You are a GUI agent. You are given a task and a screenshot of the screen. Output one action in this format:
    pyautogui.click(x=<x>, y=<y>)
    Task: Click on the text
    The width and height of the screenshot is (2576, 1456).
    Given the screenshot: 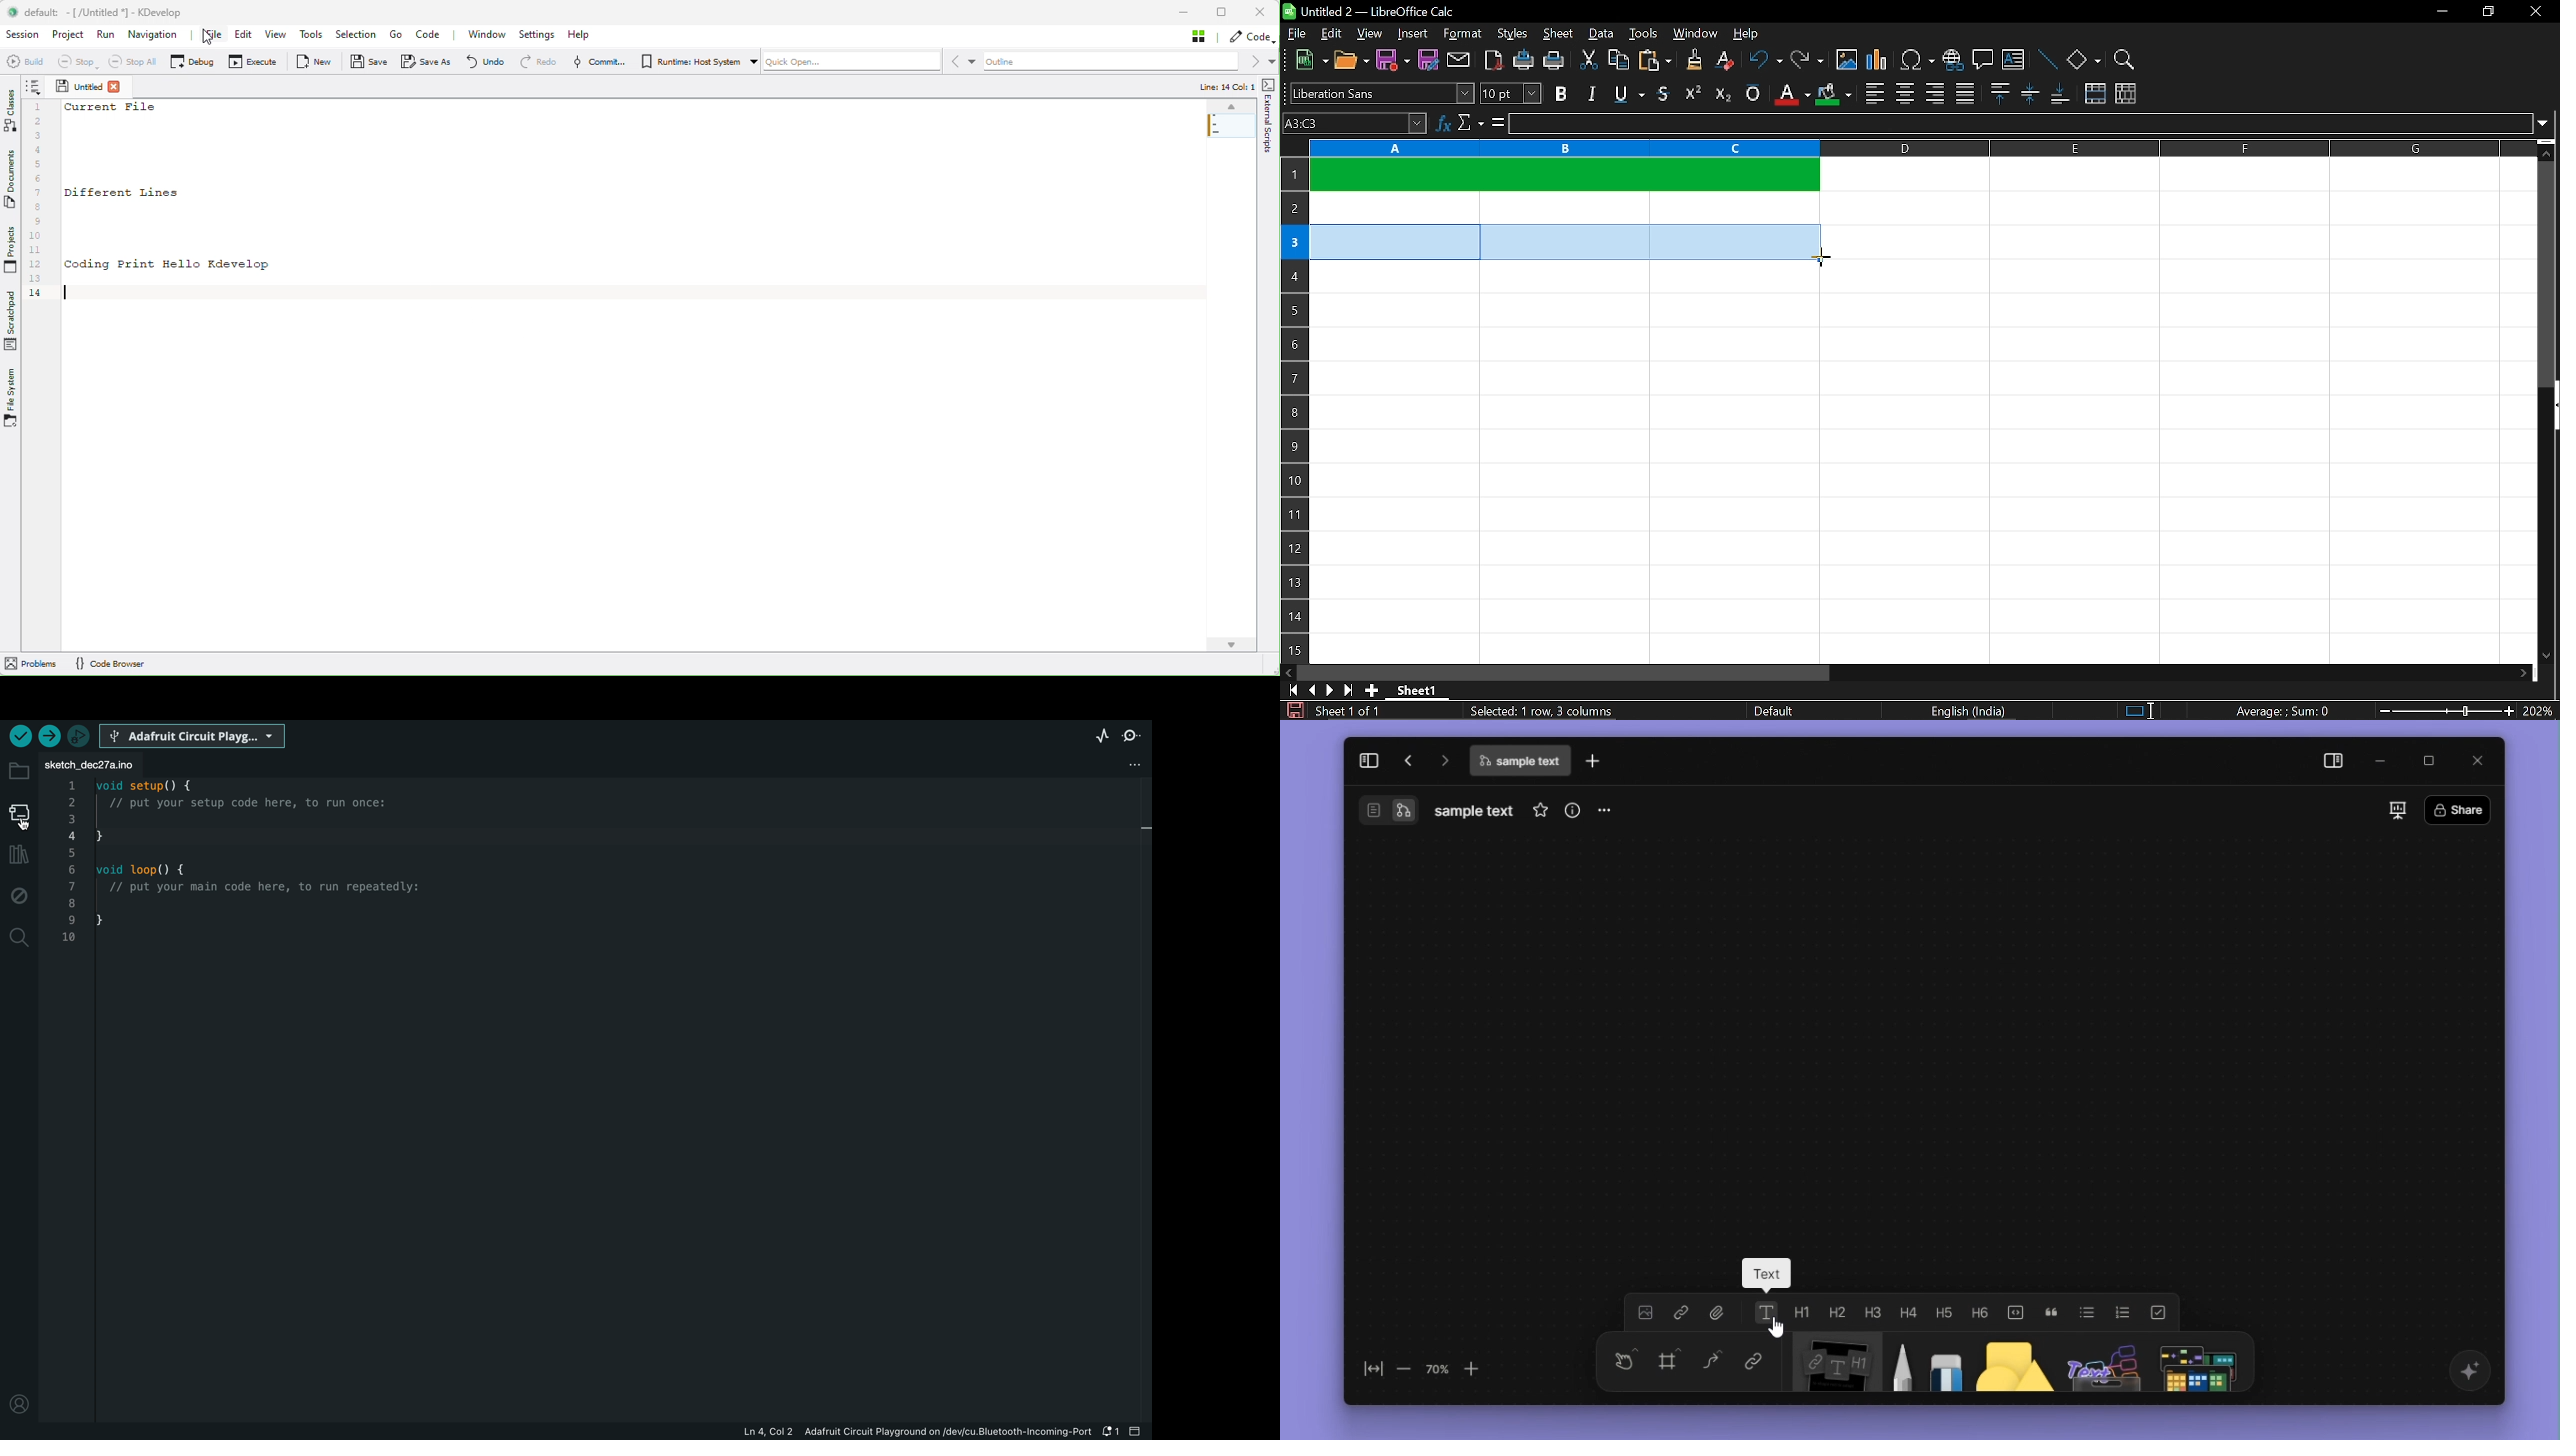 What is the action you would take?
    pyautogui.click(x=1766, y=1273)
    